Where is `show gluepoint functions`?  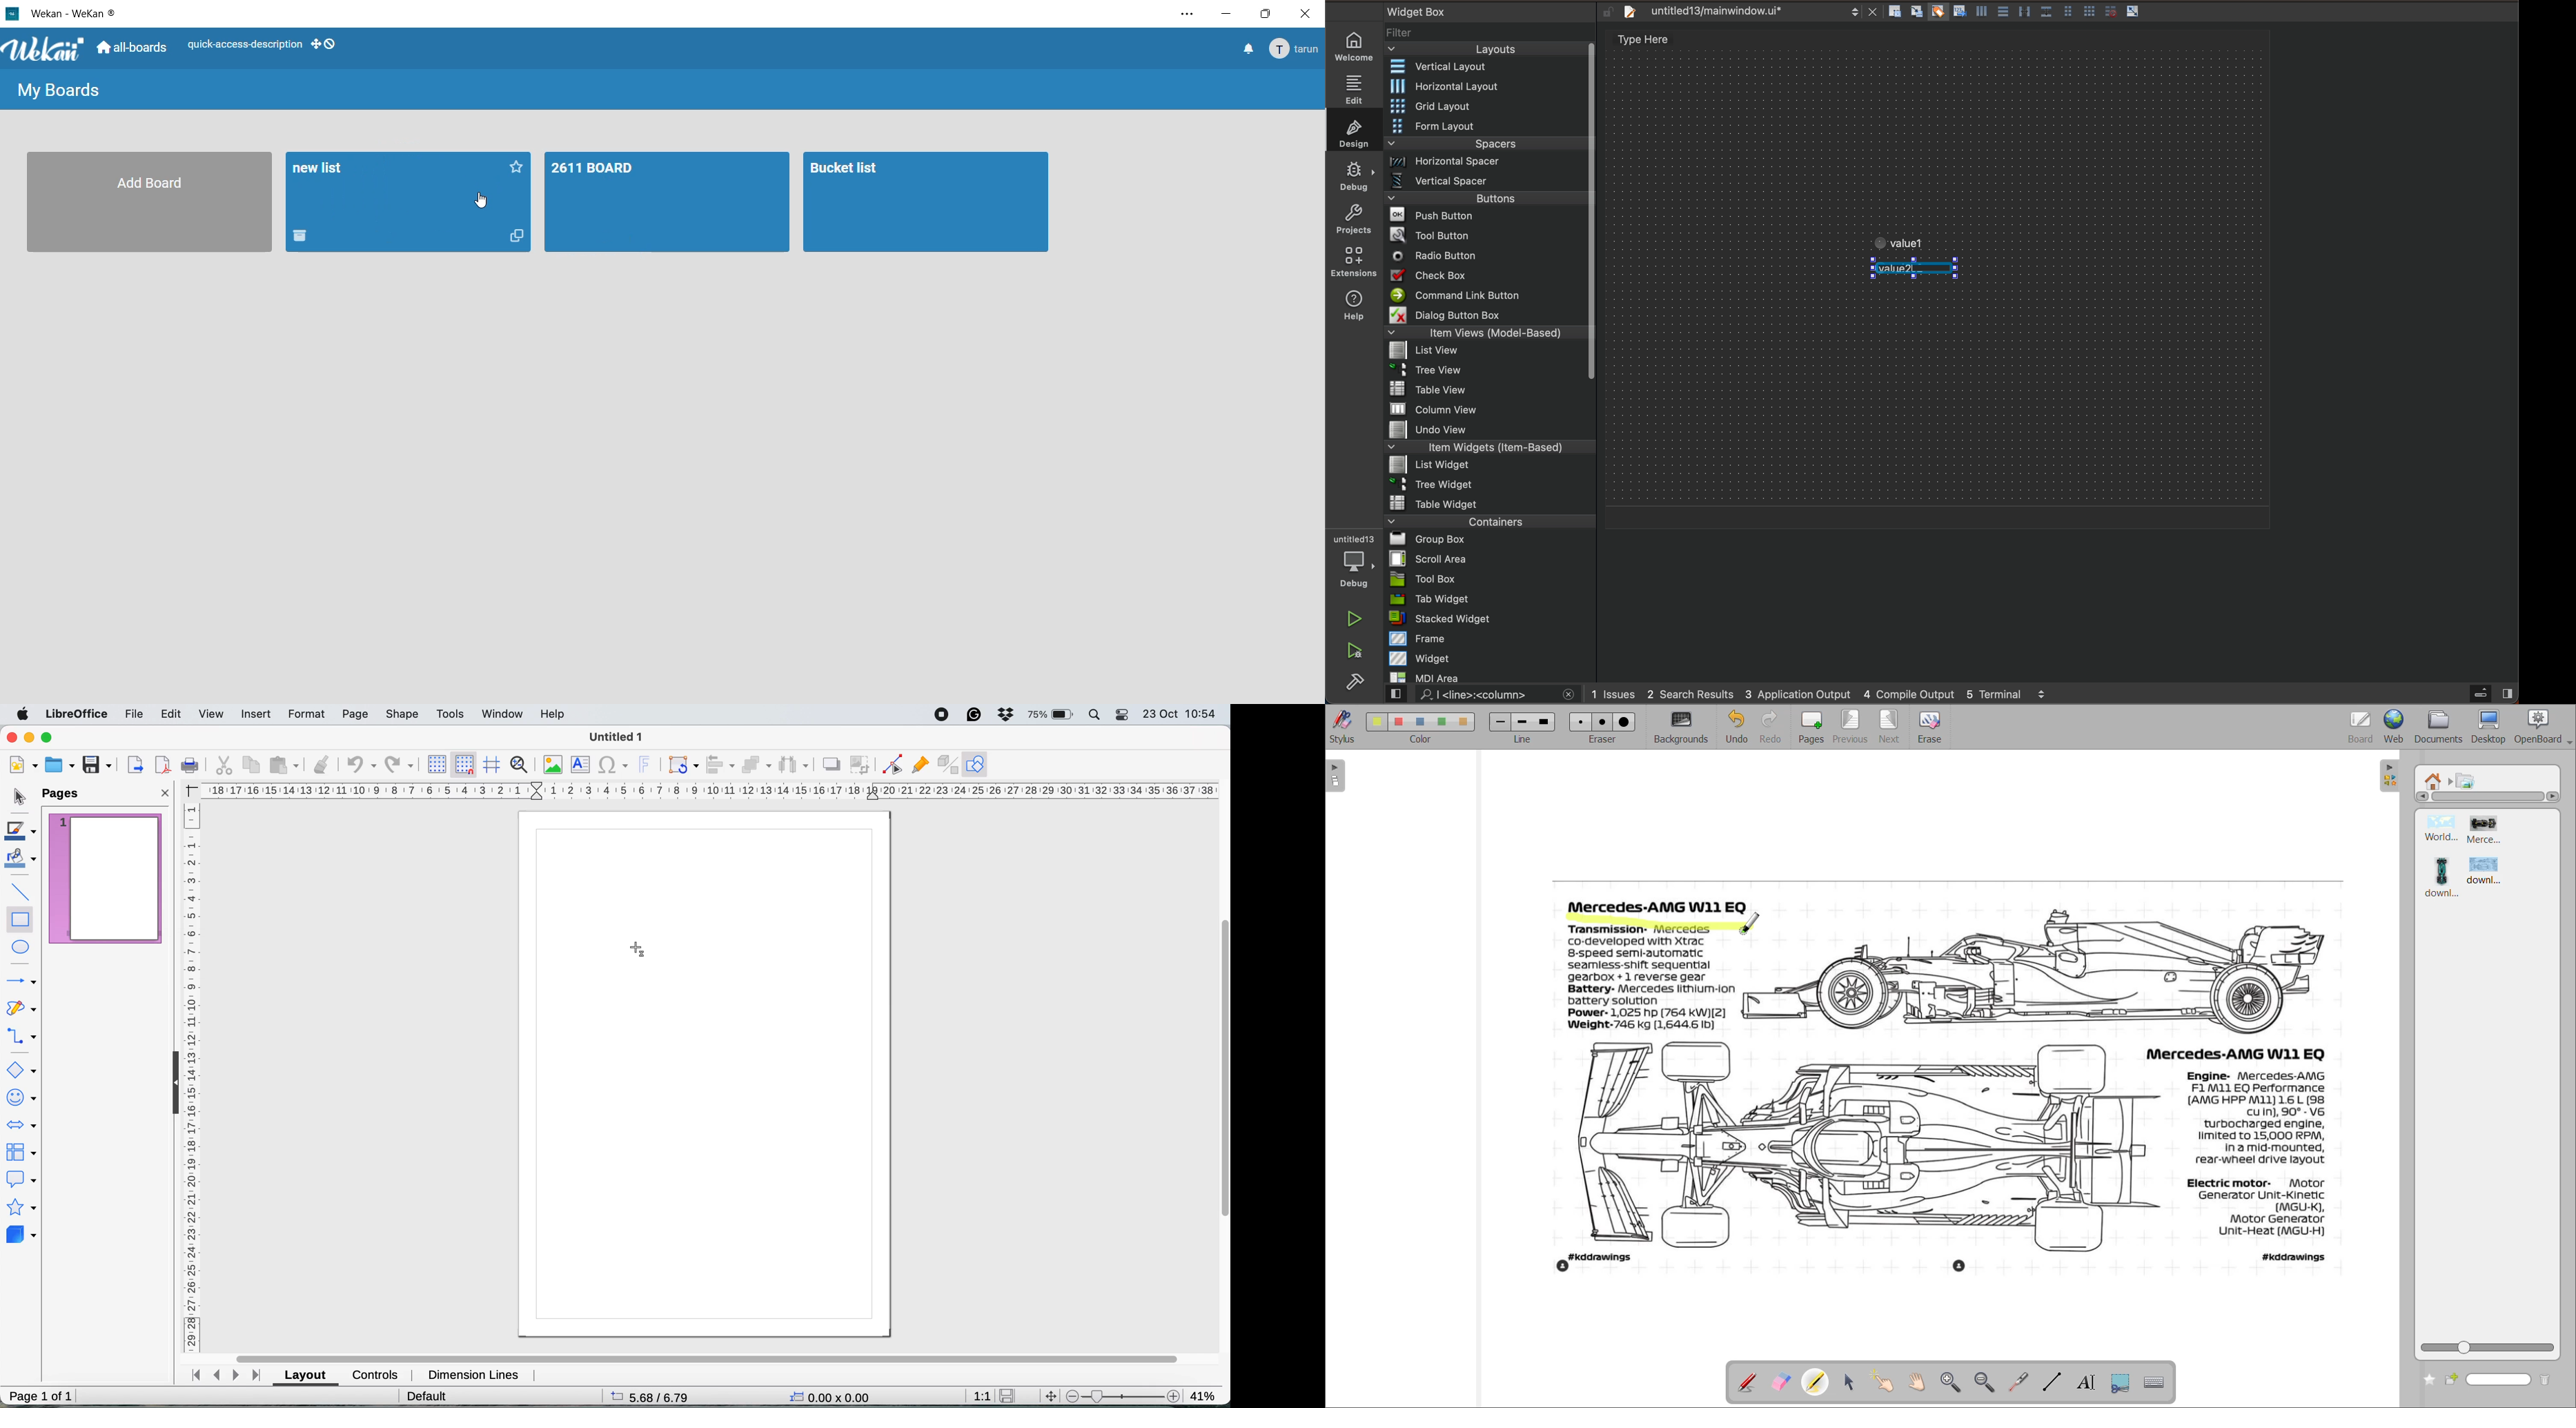
show gluepoint functions is located at coordinates (918, 764).